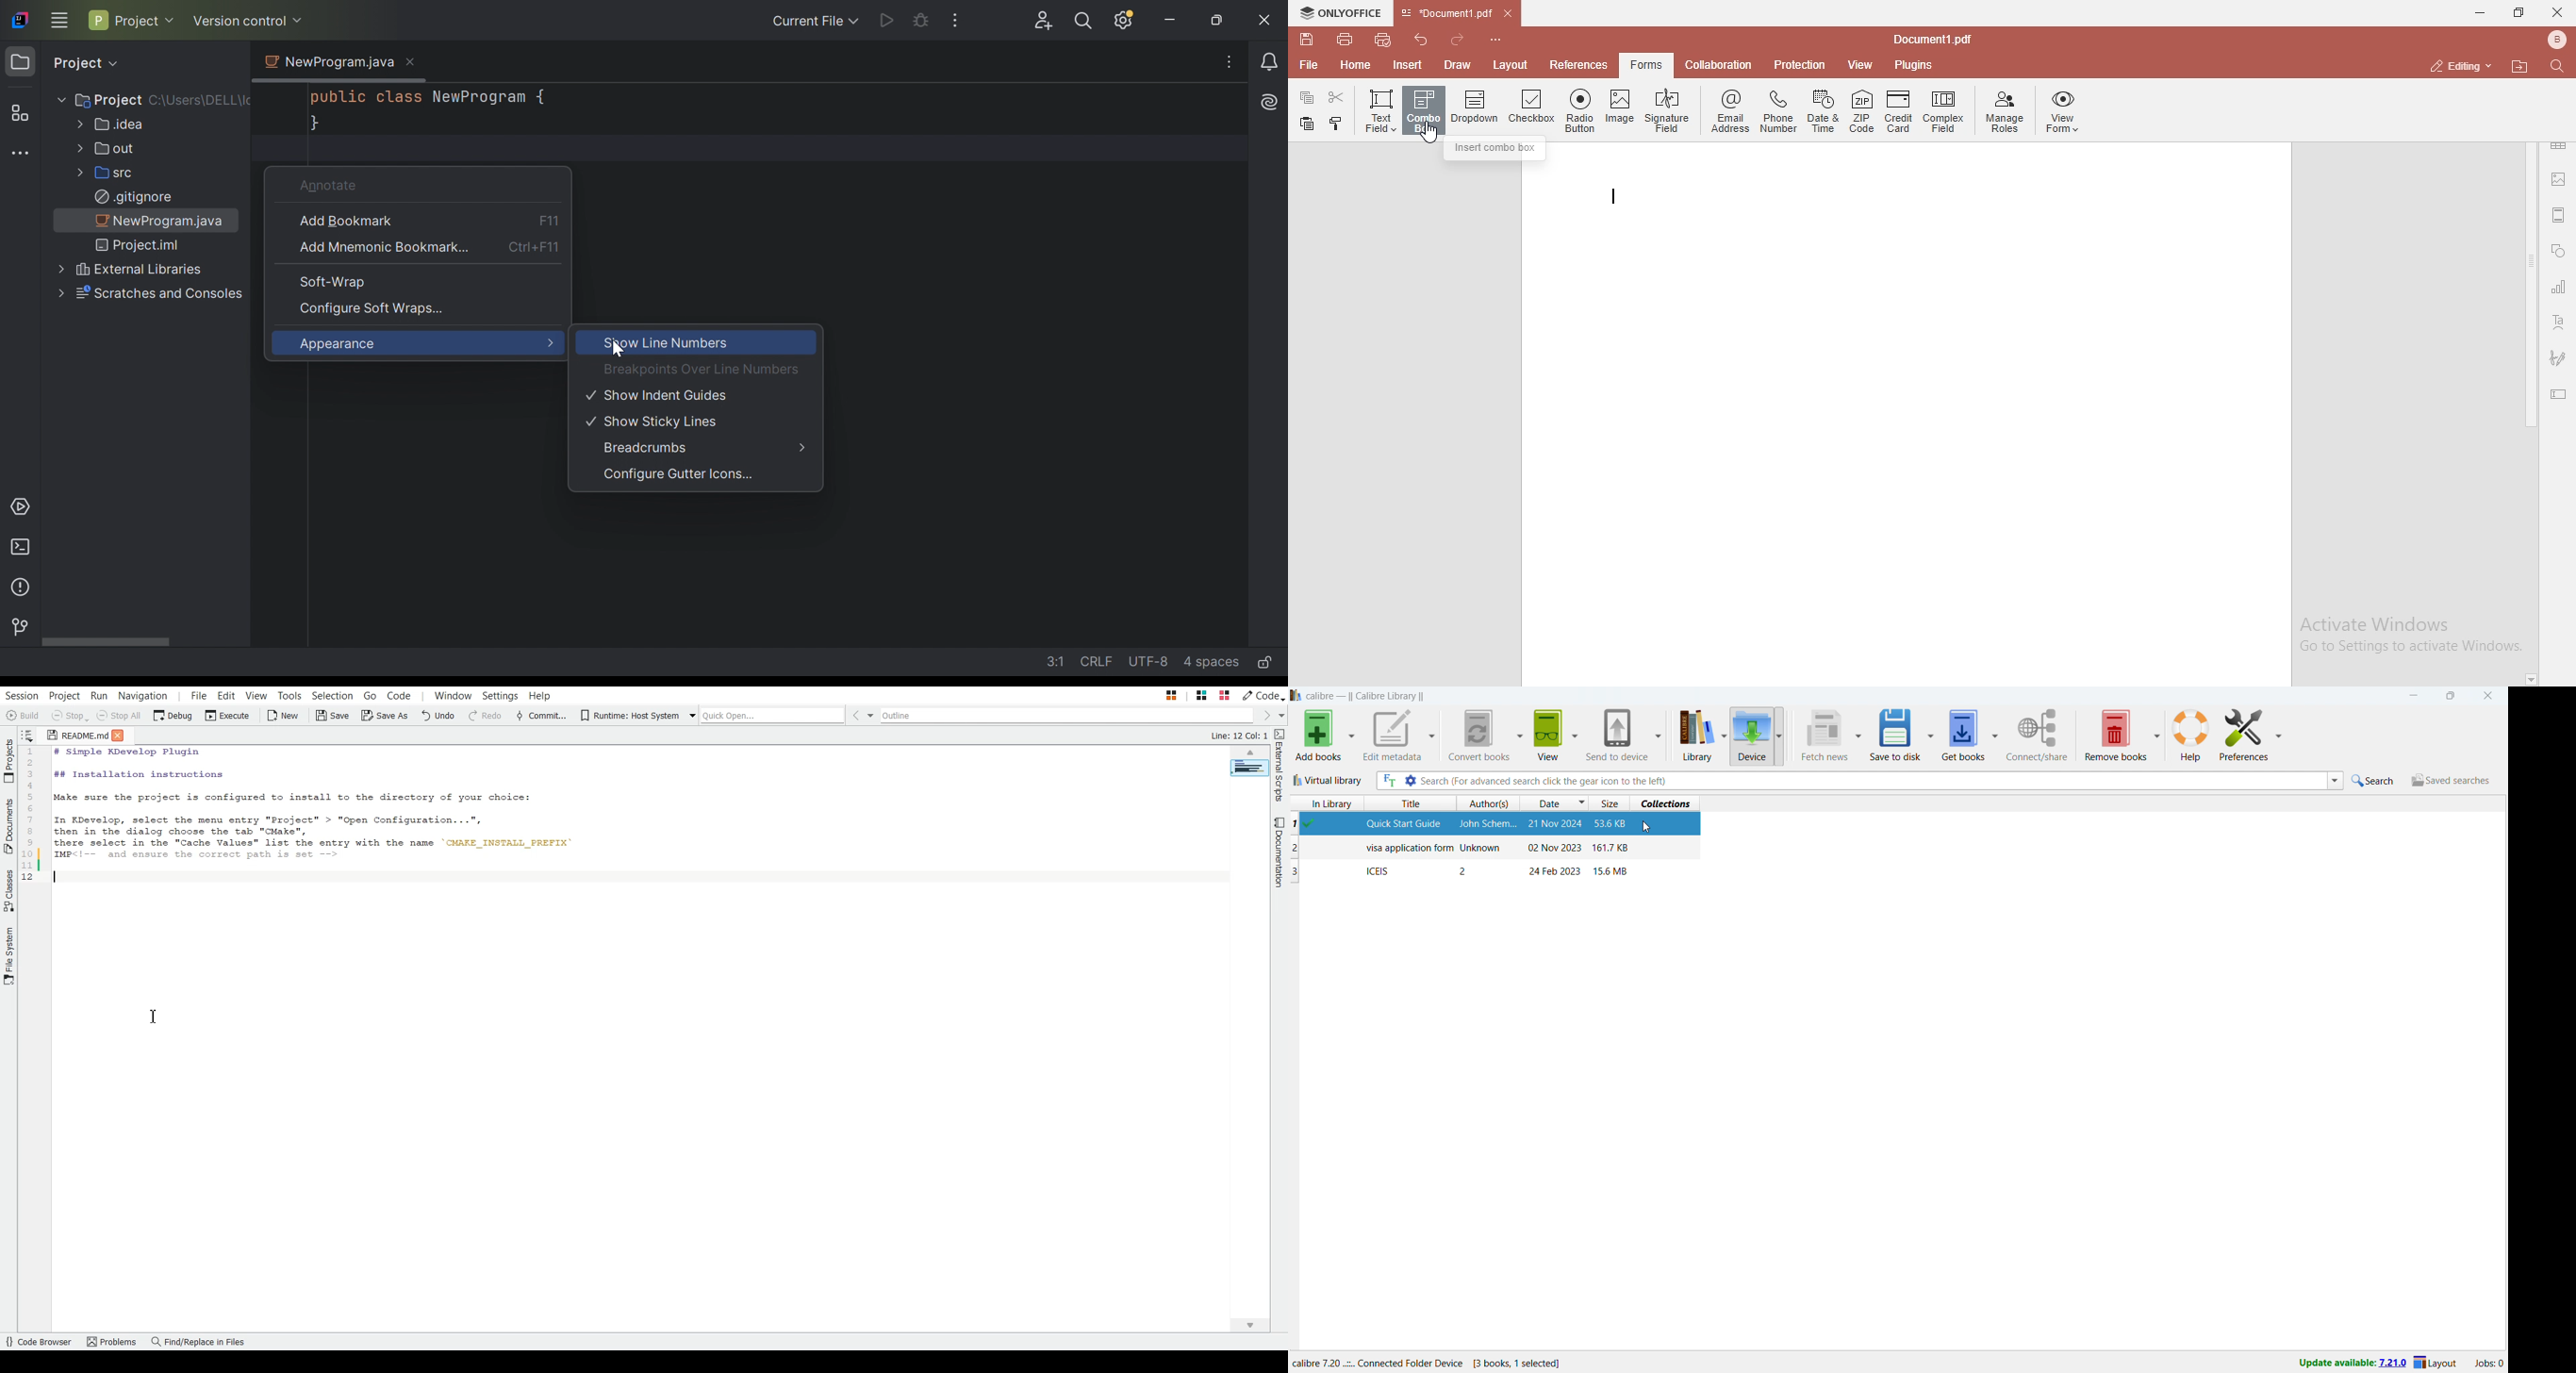 This screenshot has width=2576, height=1400. Describe the element at coordinates (1692, 737) in the screenshot. I see `library` at that location.